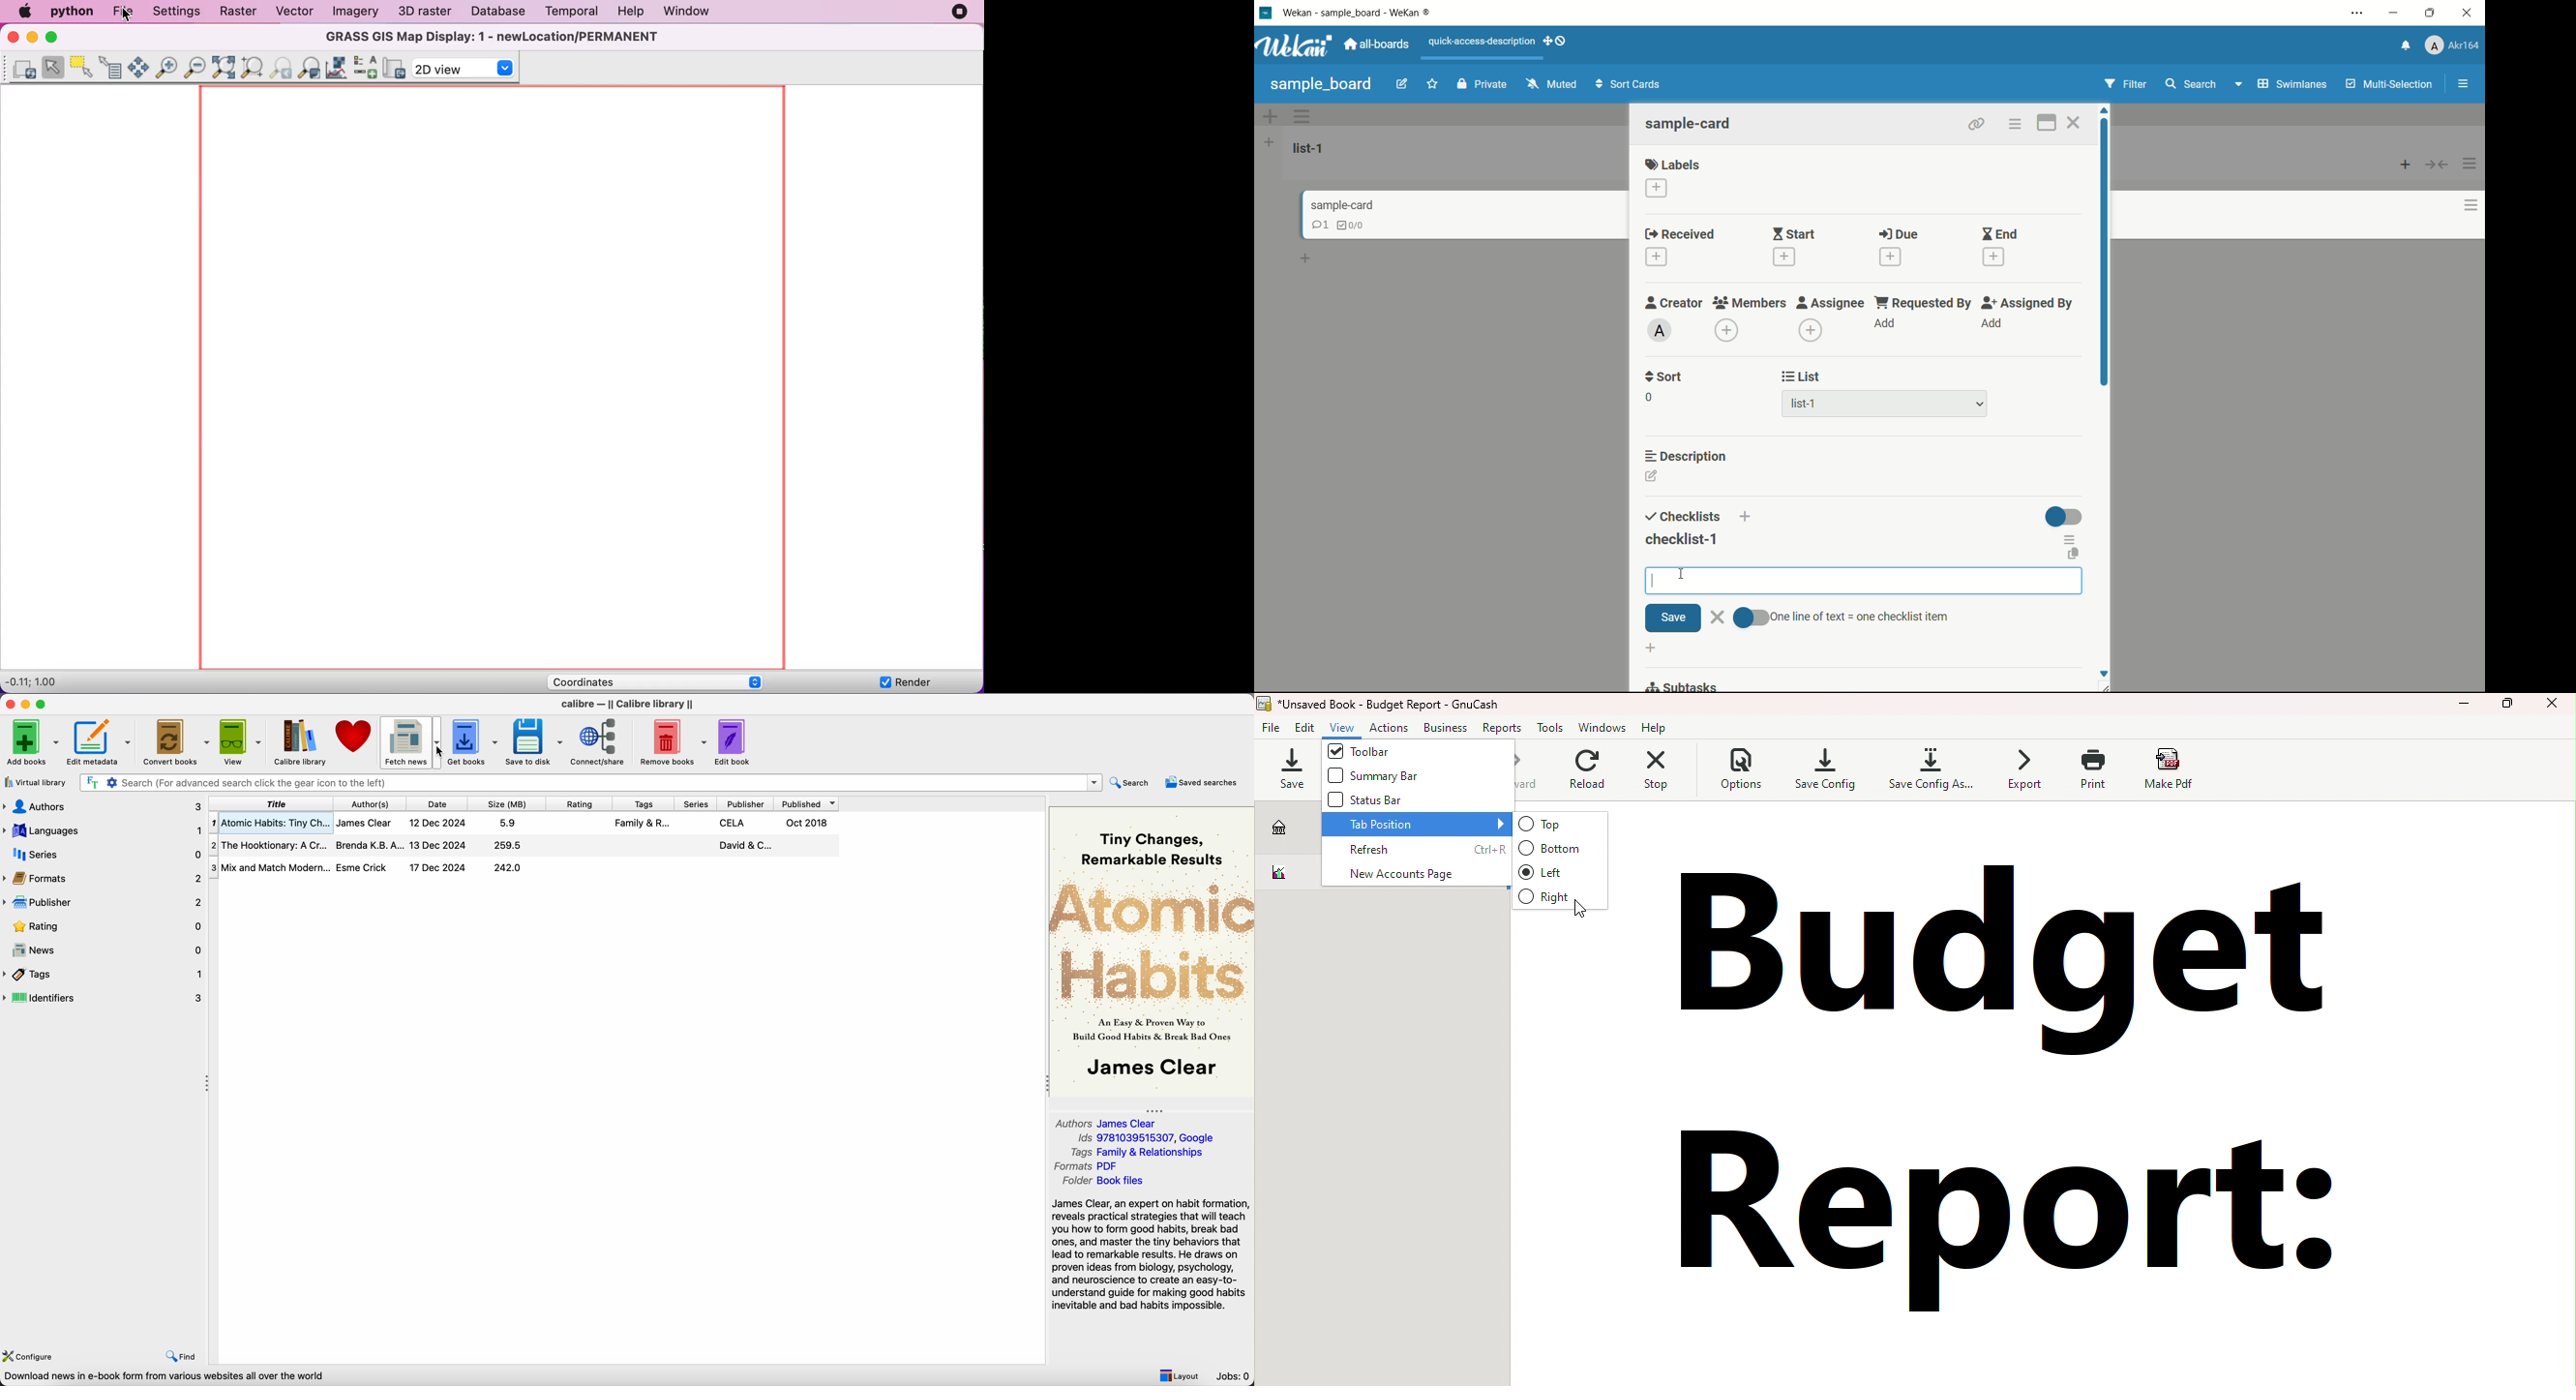  I want to click on size, so click(510, 804).